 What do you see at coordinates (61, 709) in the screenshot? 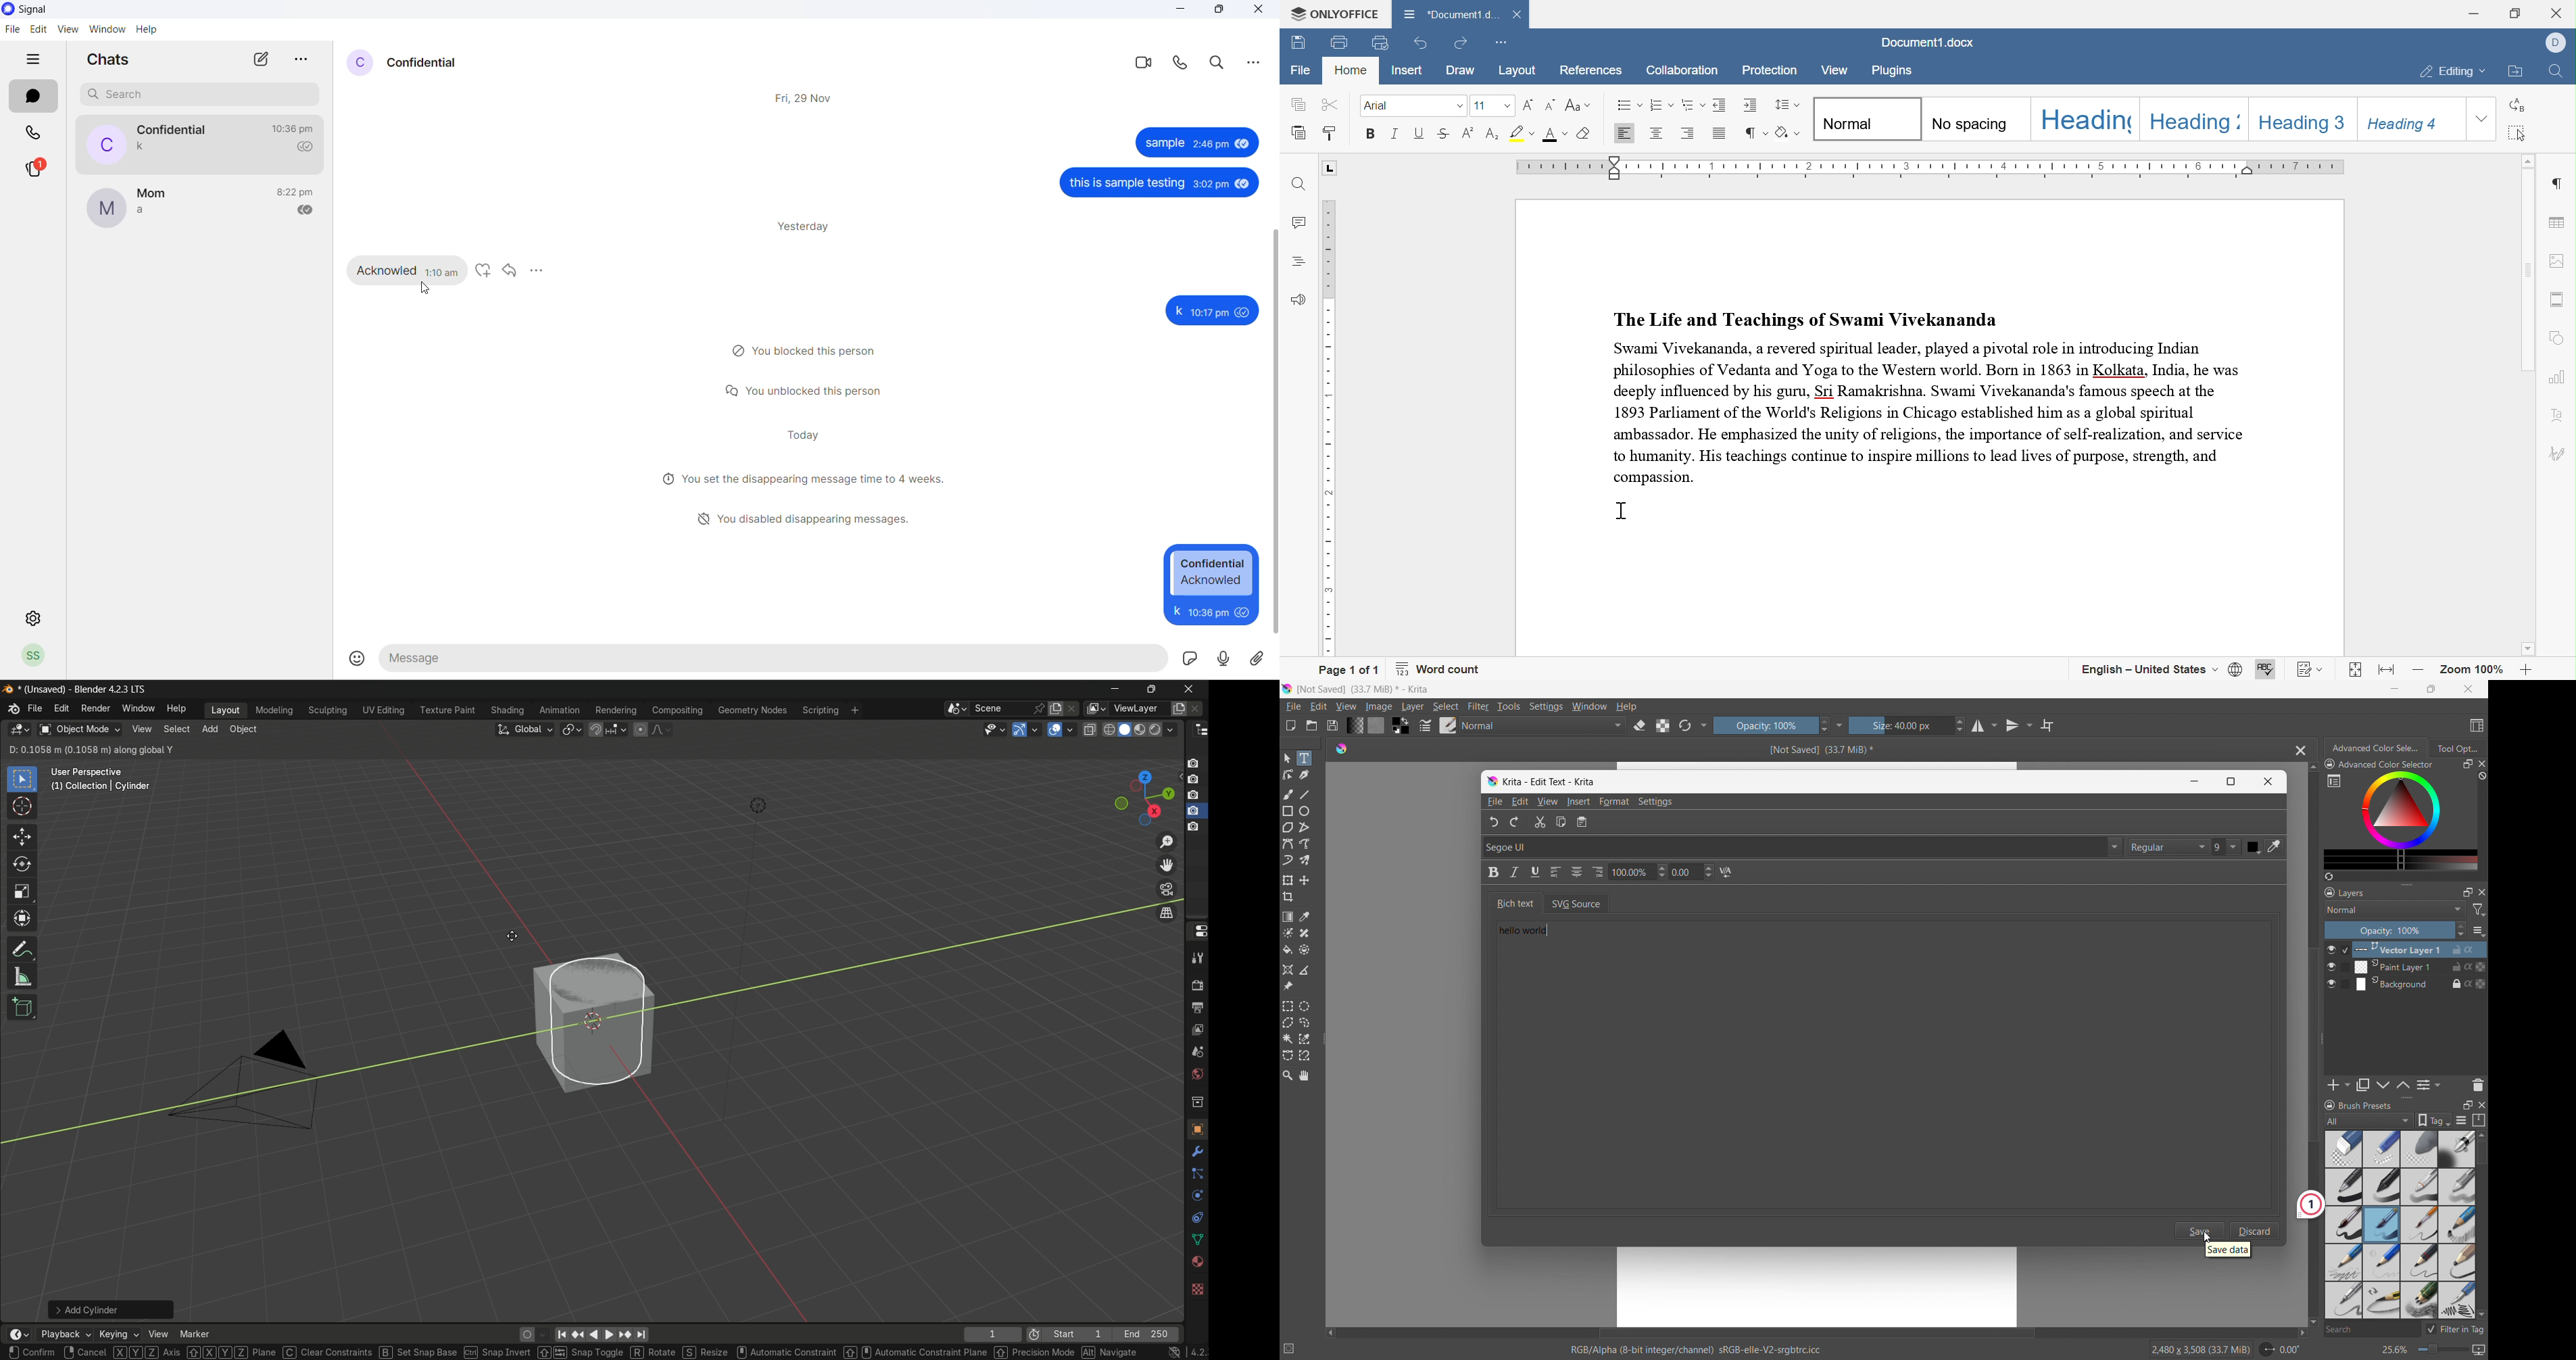
I see `edit menu` at bounding box center [61, 709].